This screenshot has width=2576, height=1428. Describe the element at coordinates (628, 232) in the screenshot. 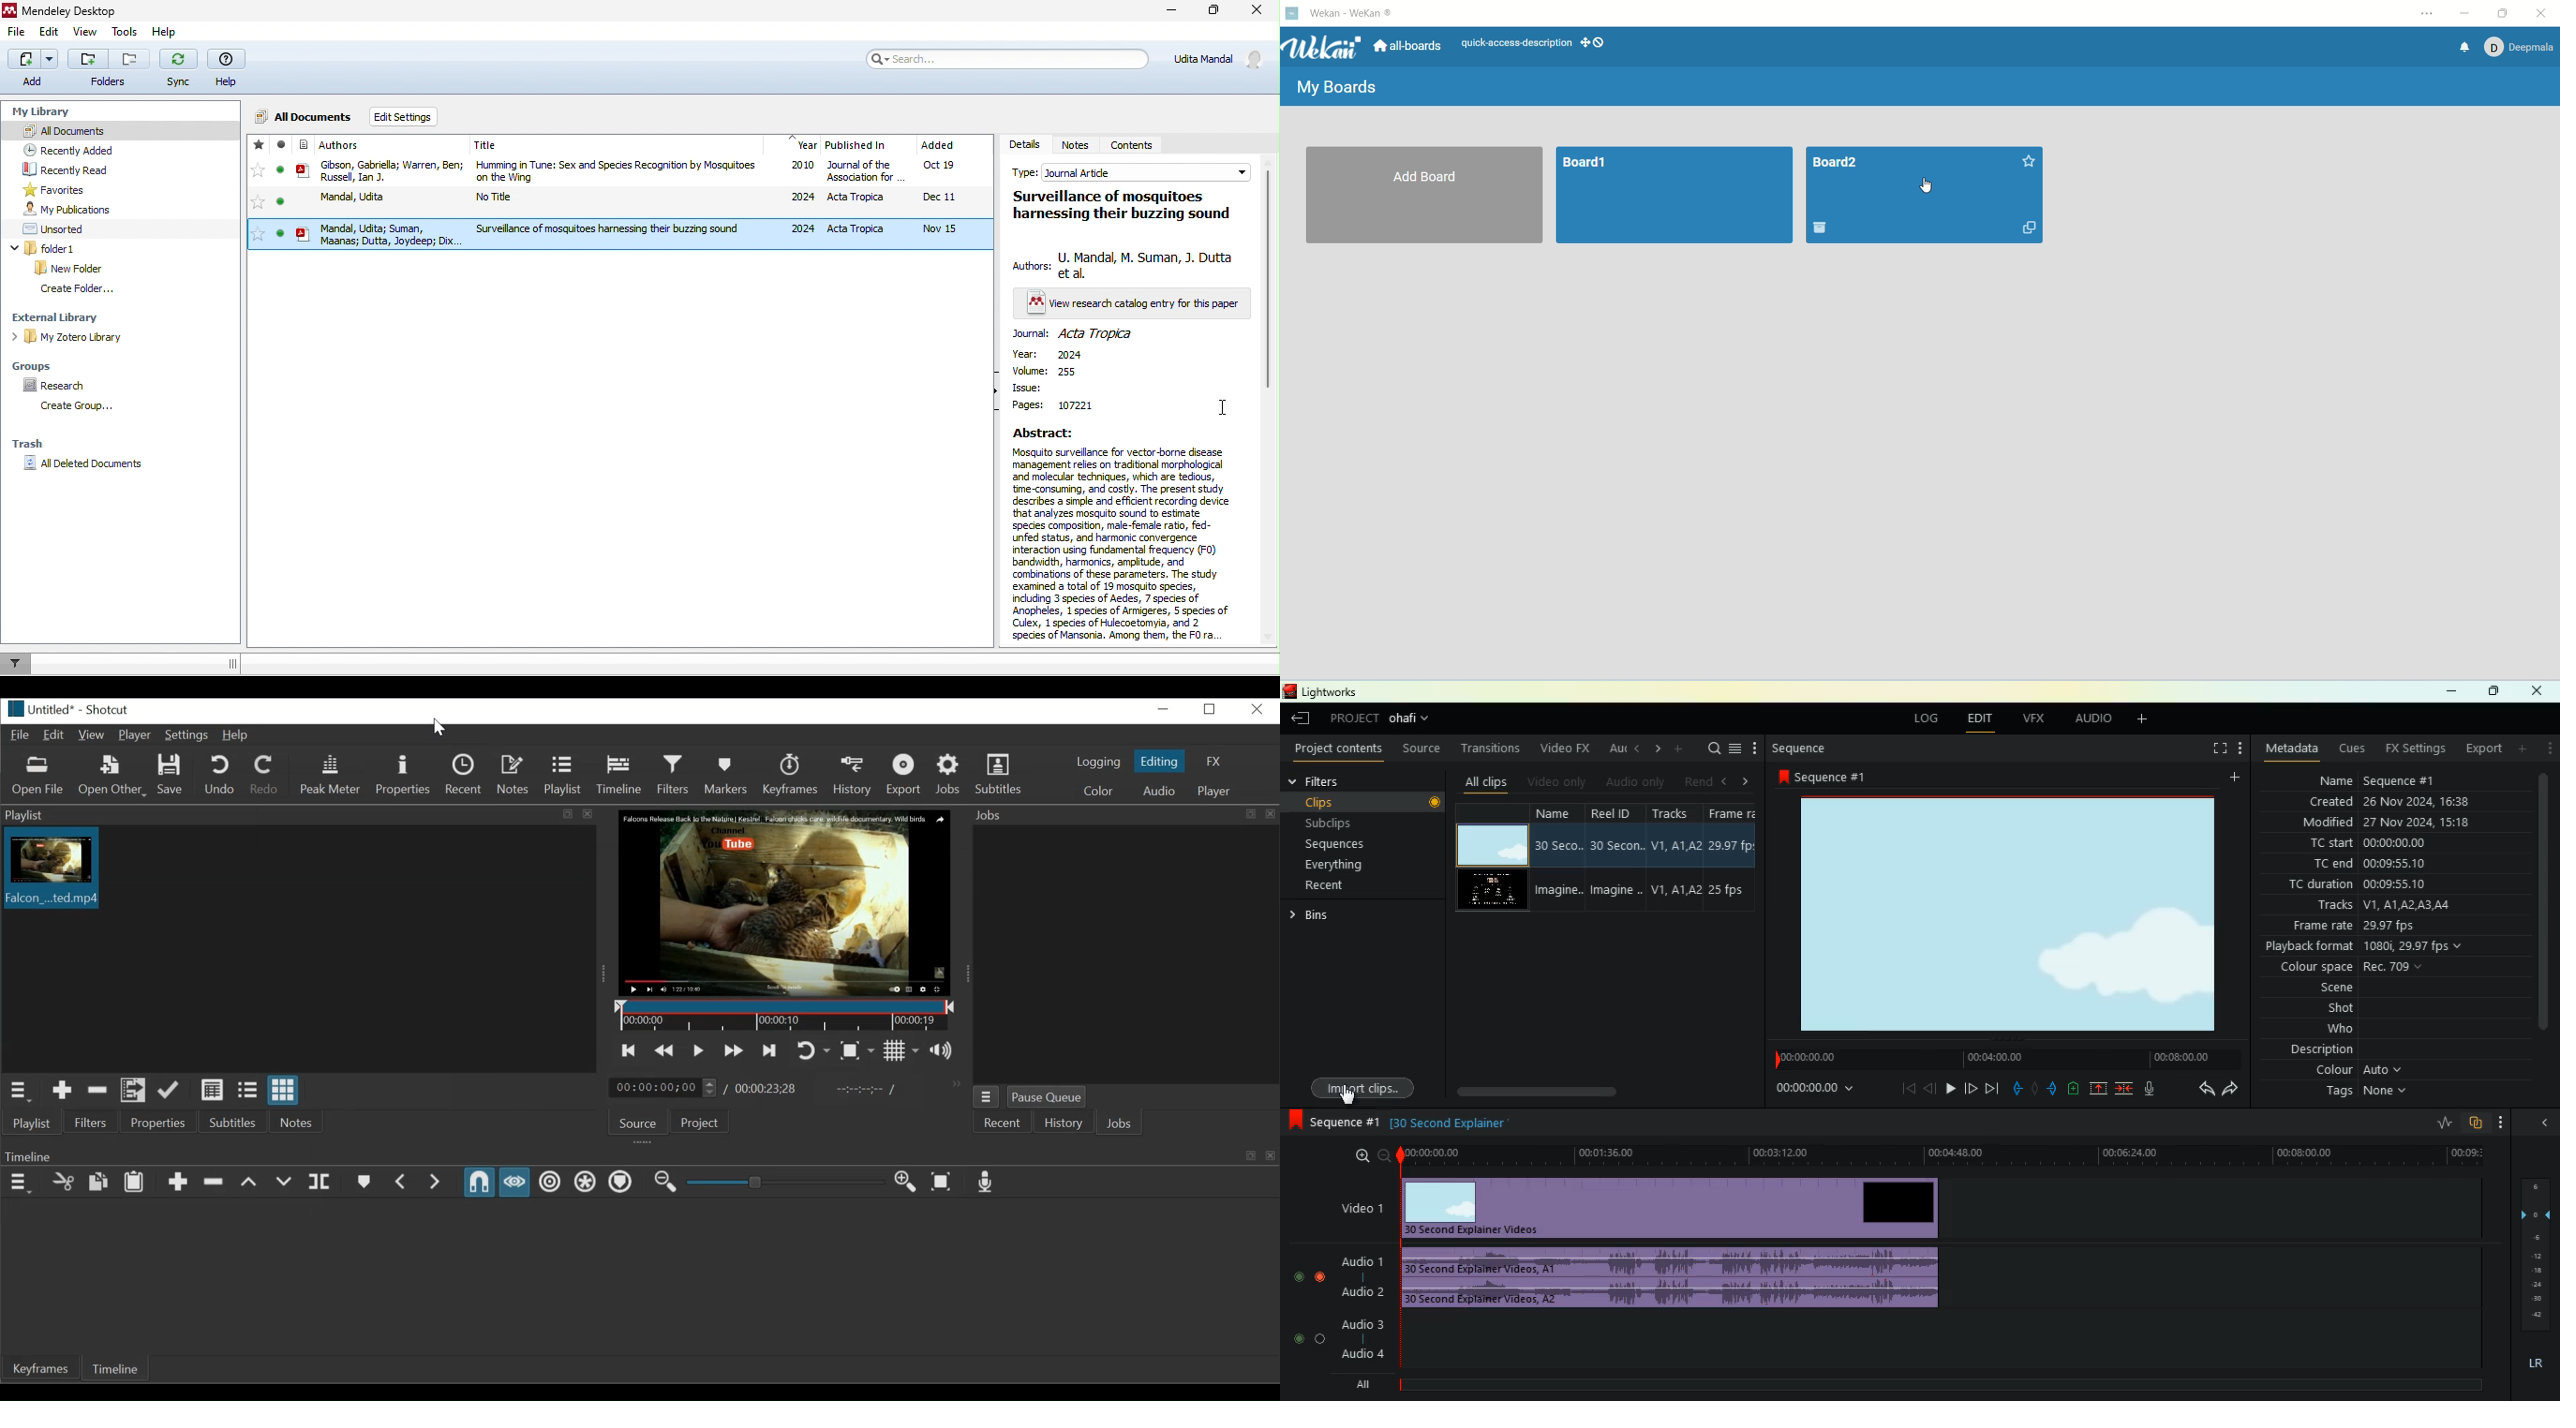

I see `Mandal, Udta; Suman, Surveilance of mosquitoes harnessing the buzzing sound 2024 Acta Tropica Nov 15.
1 Samal. Sanders` at that location.